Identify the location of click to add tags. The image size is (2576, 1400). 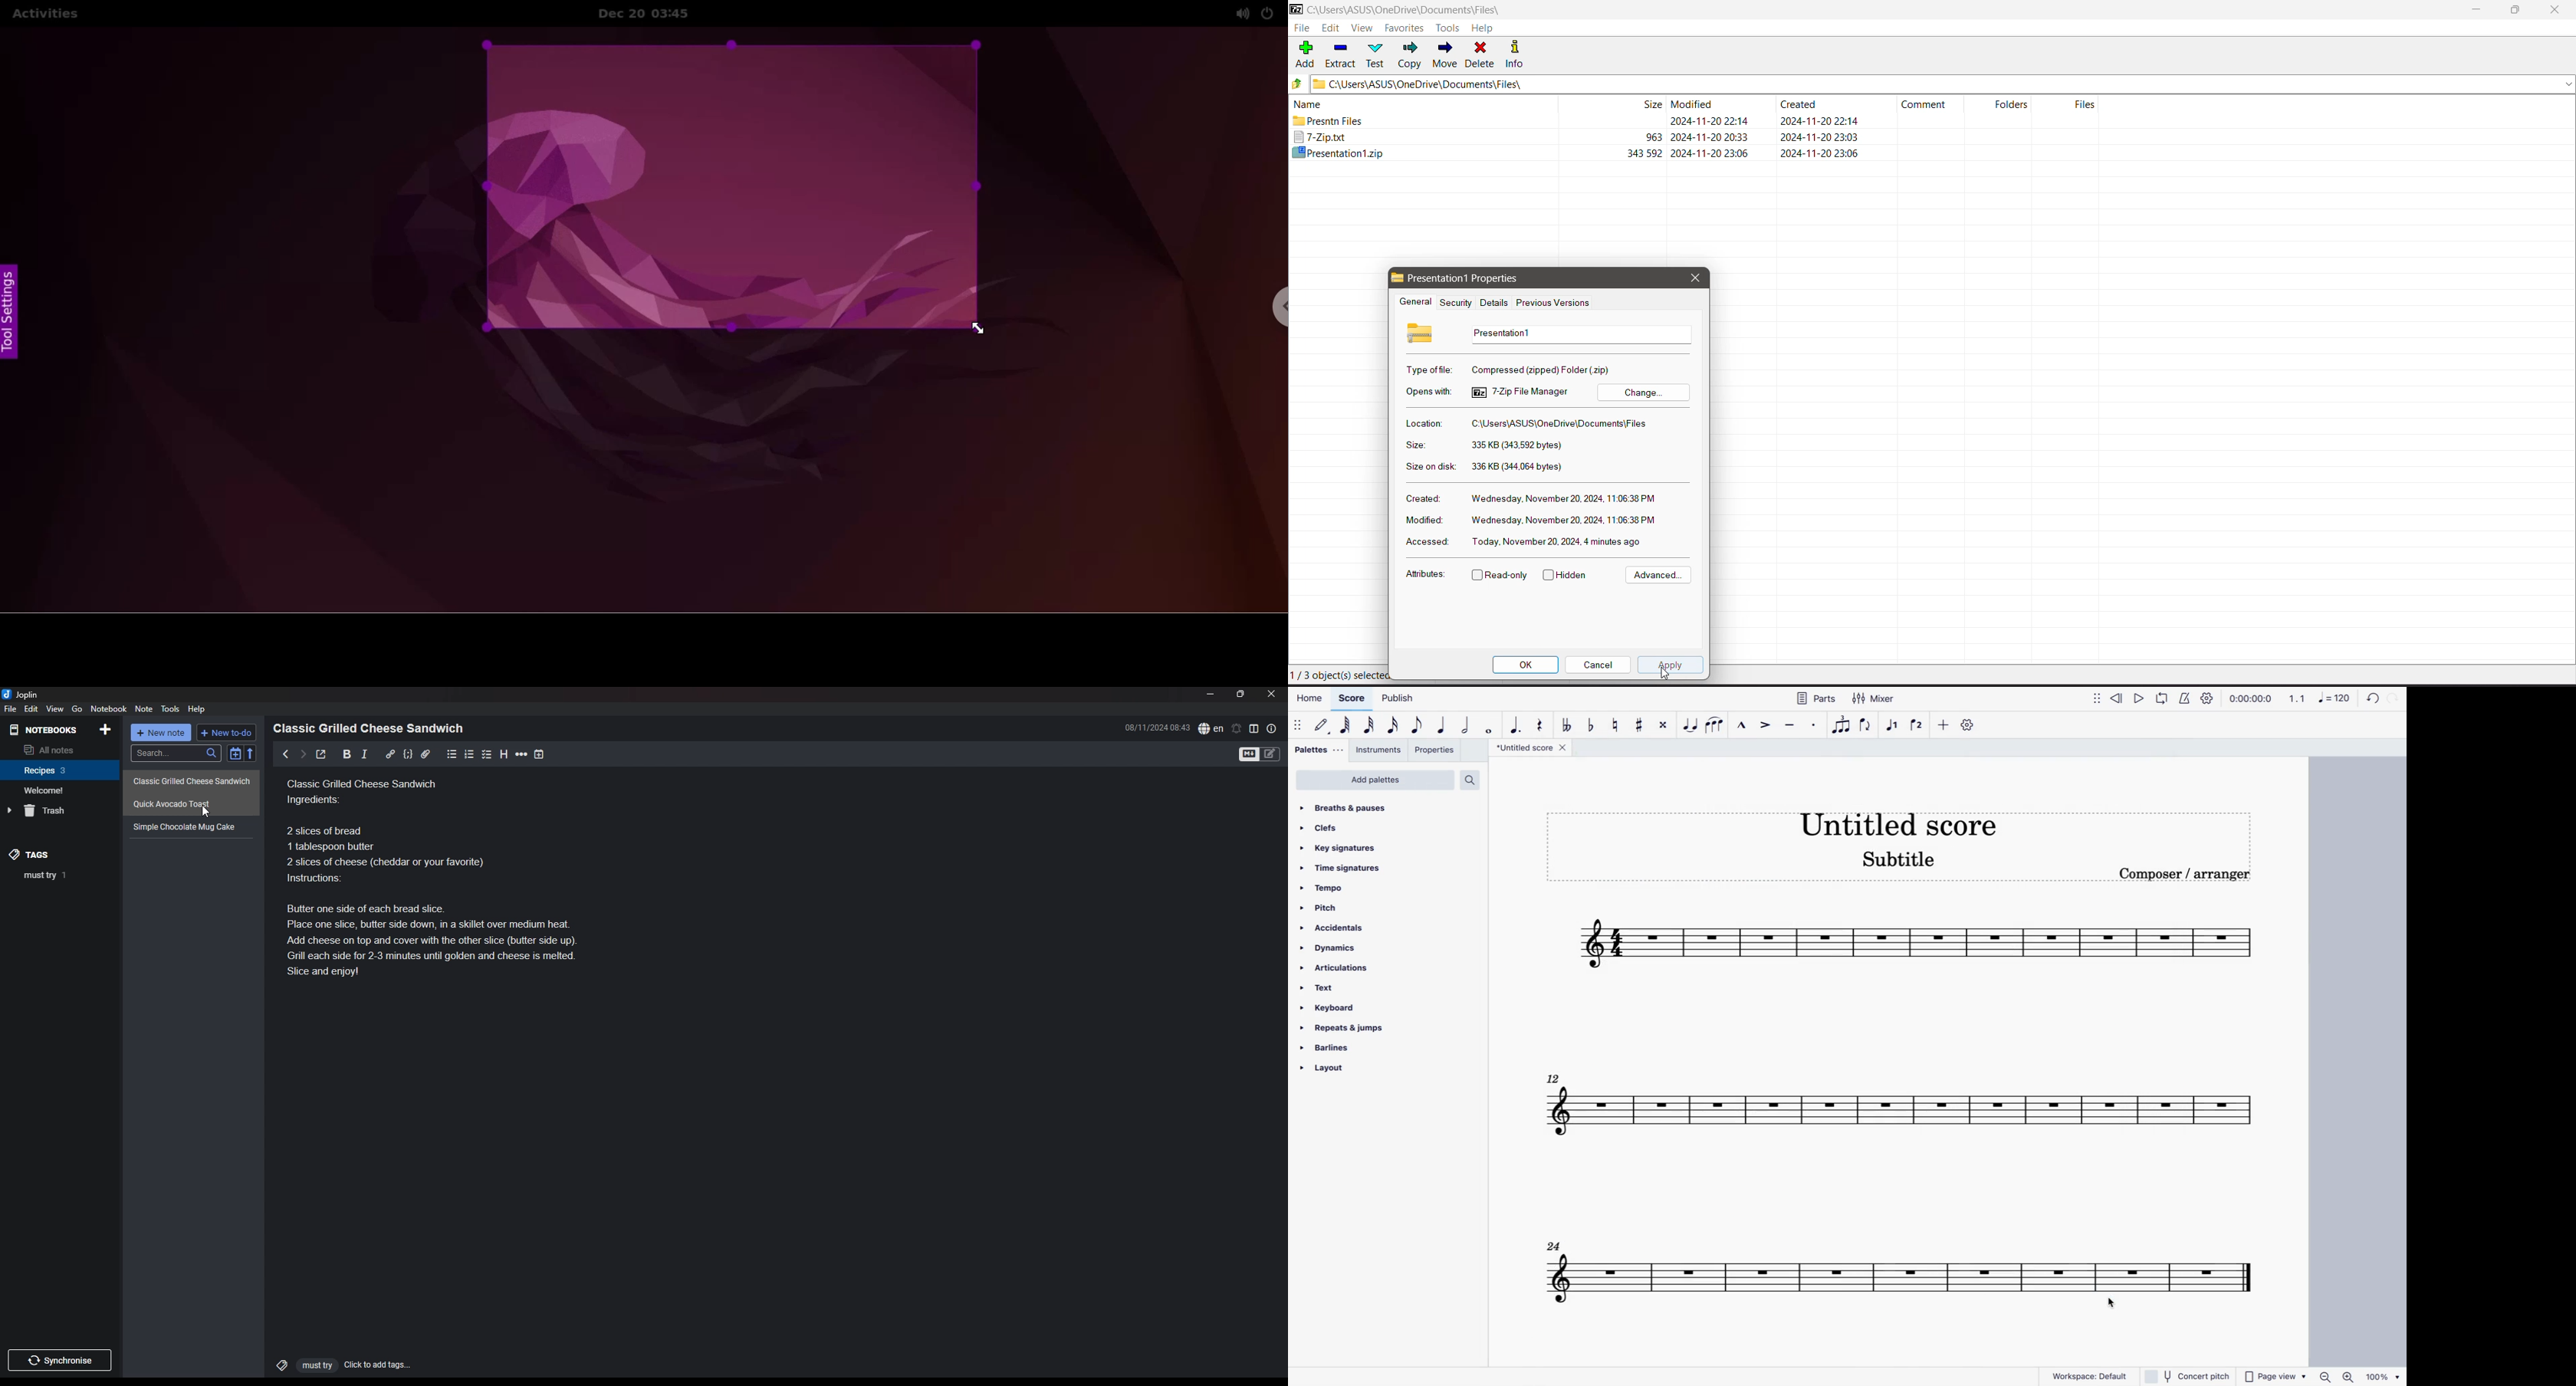
(337, 1364).